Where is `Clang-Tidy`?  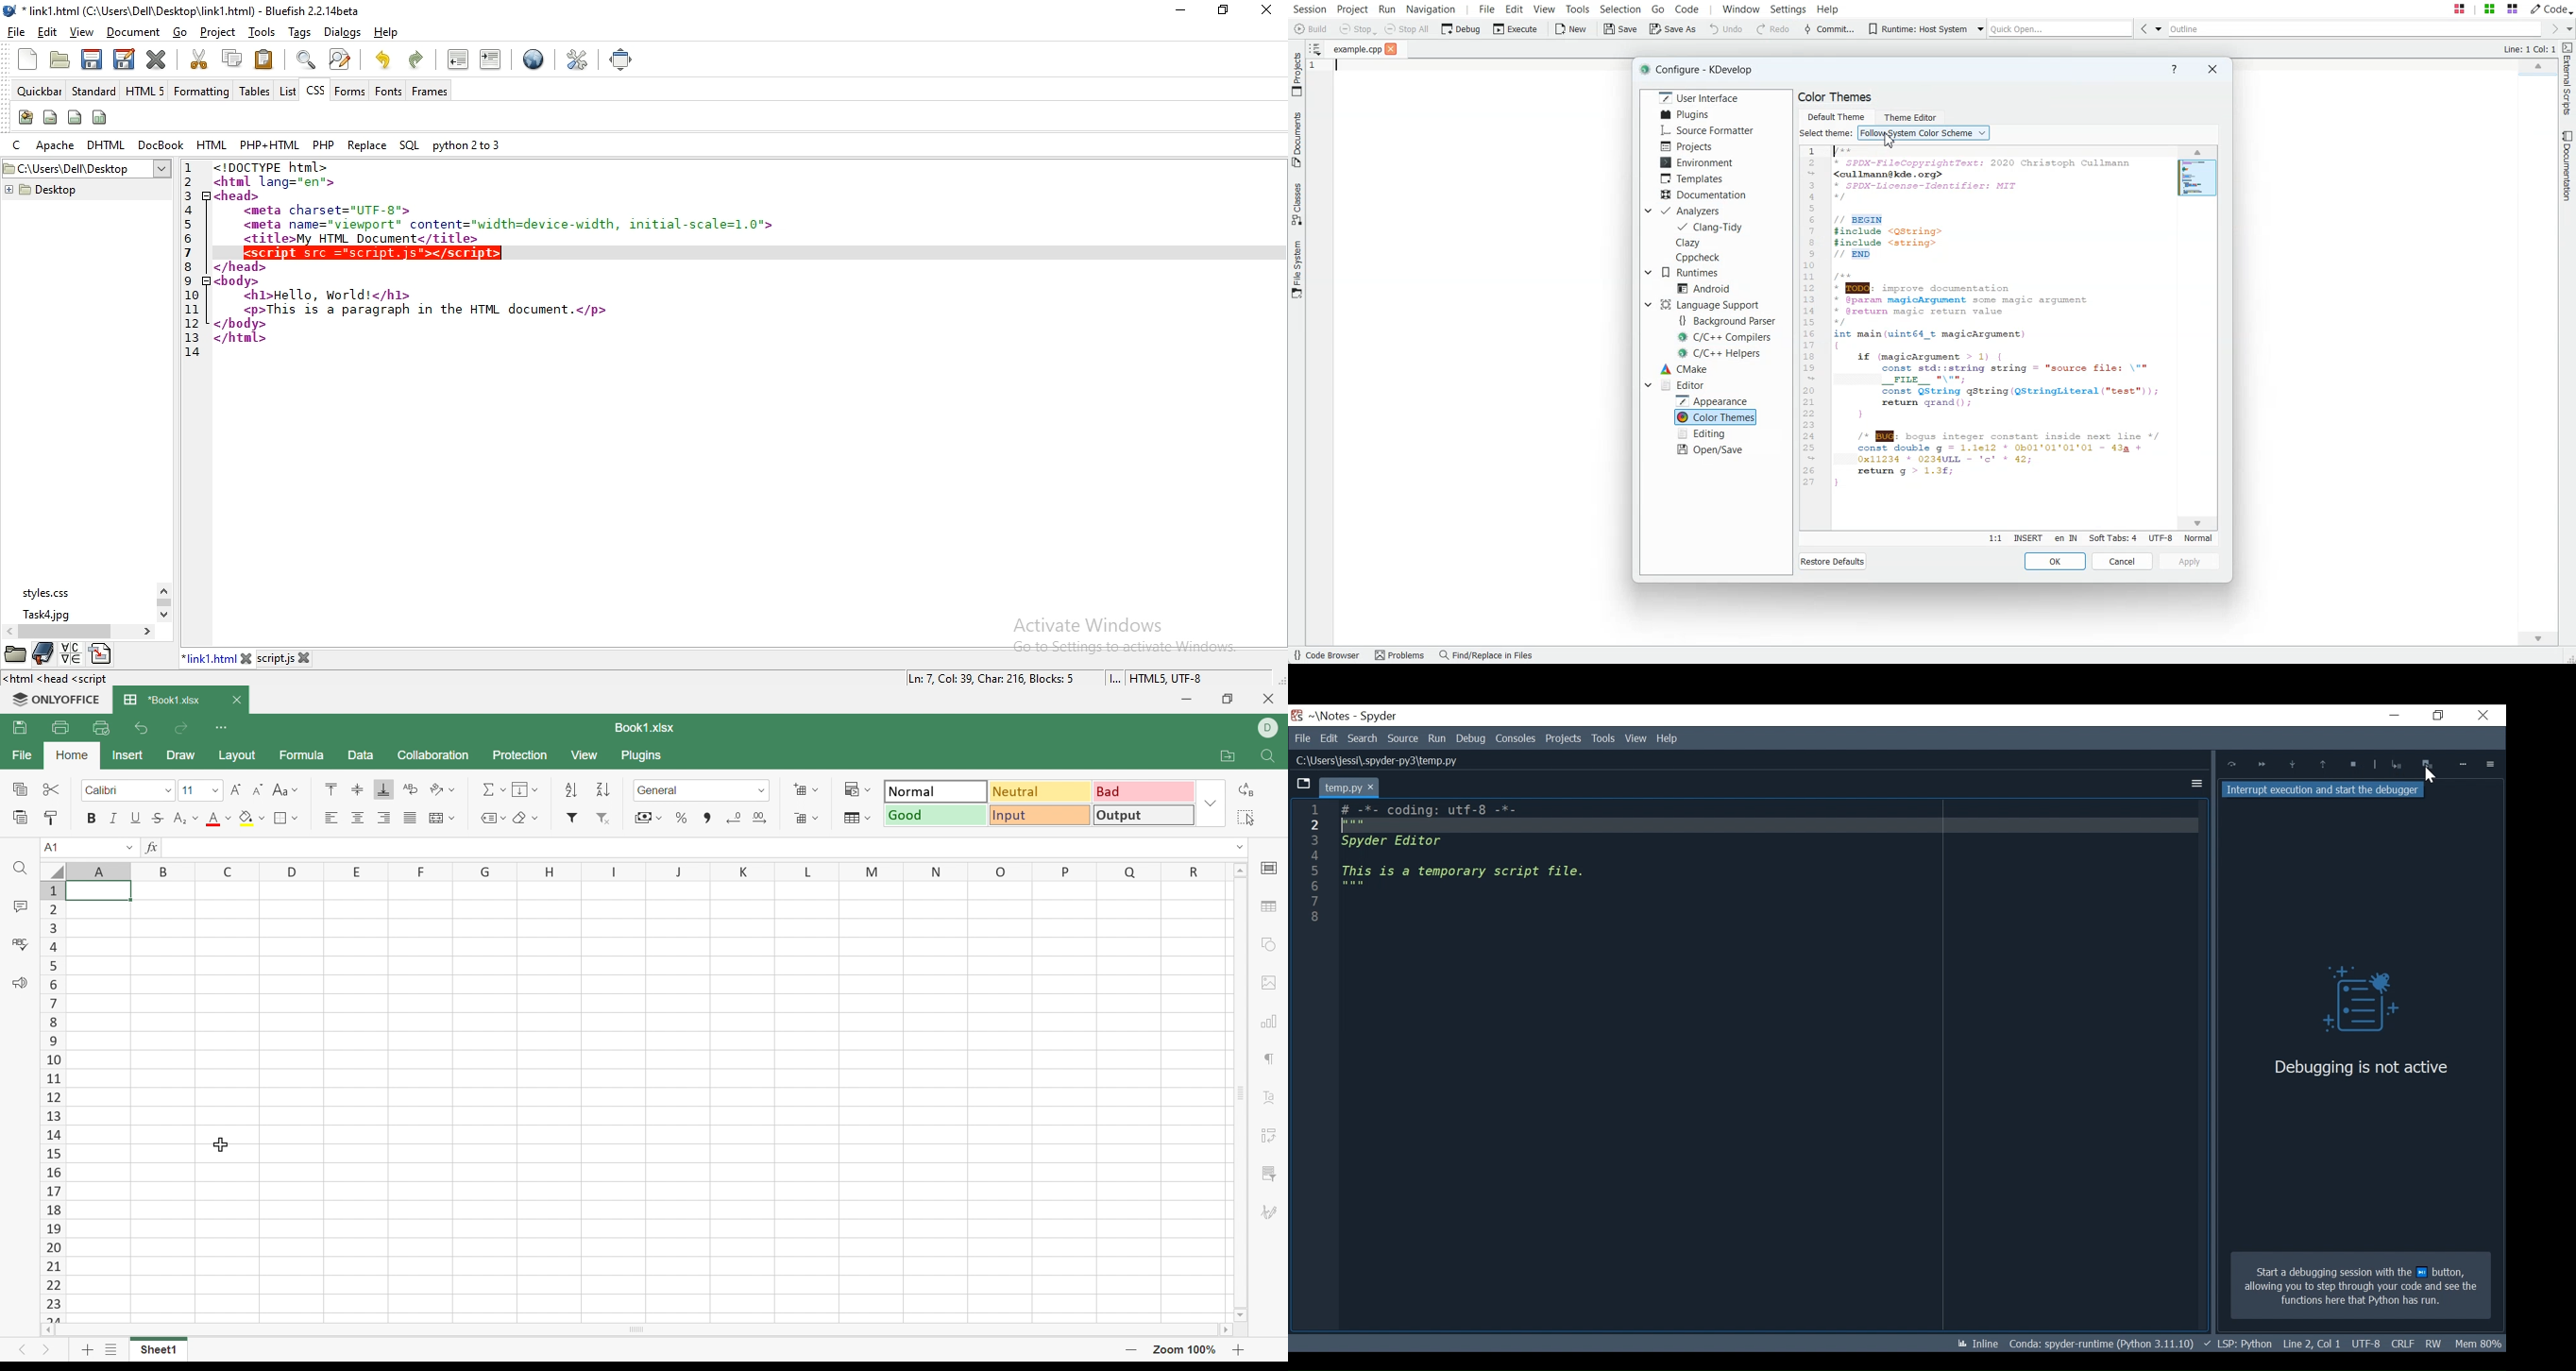 Clang-Tidy is located at coordinates (1711, 227).